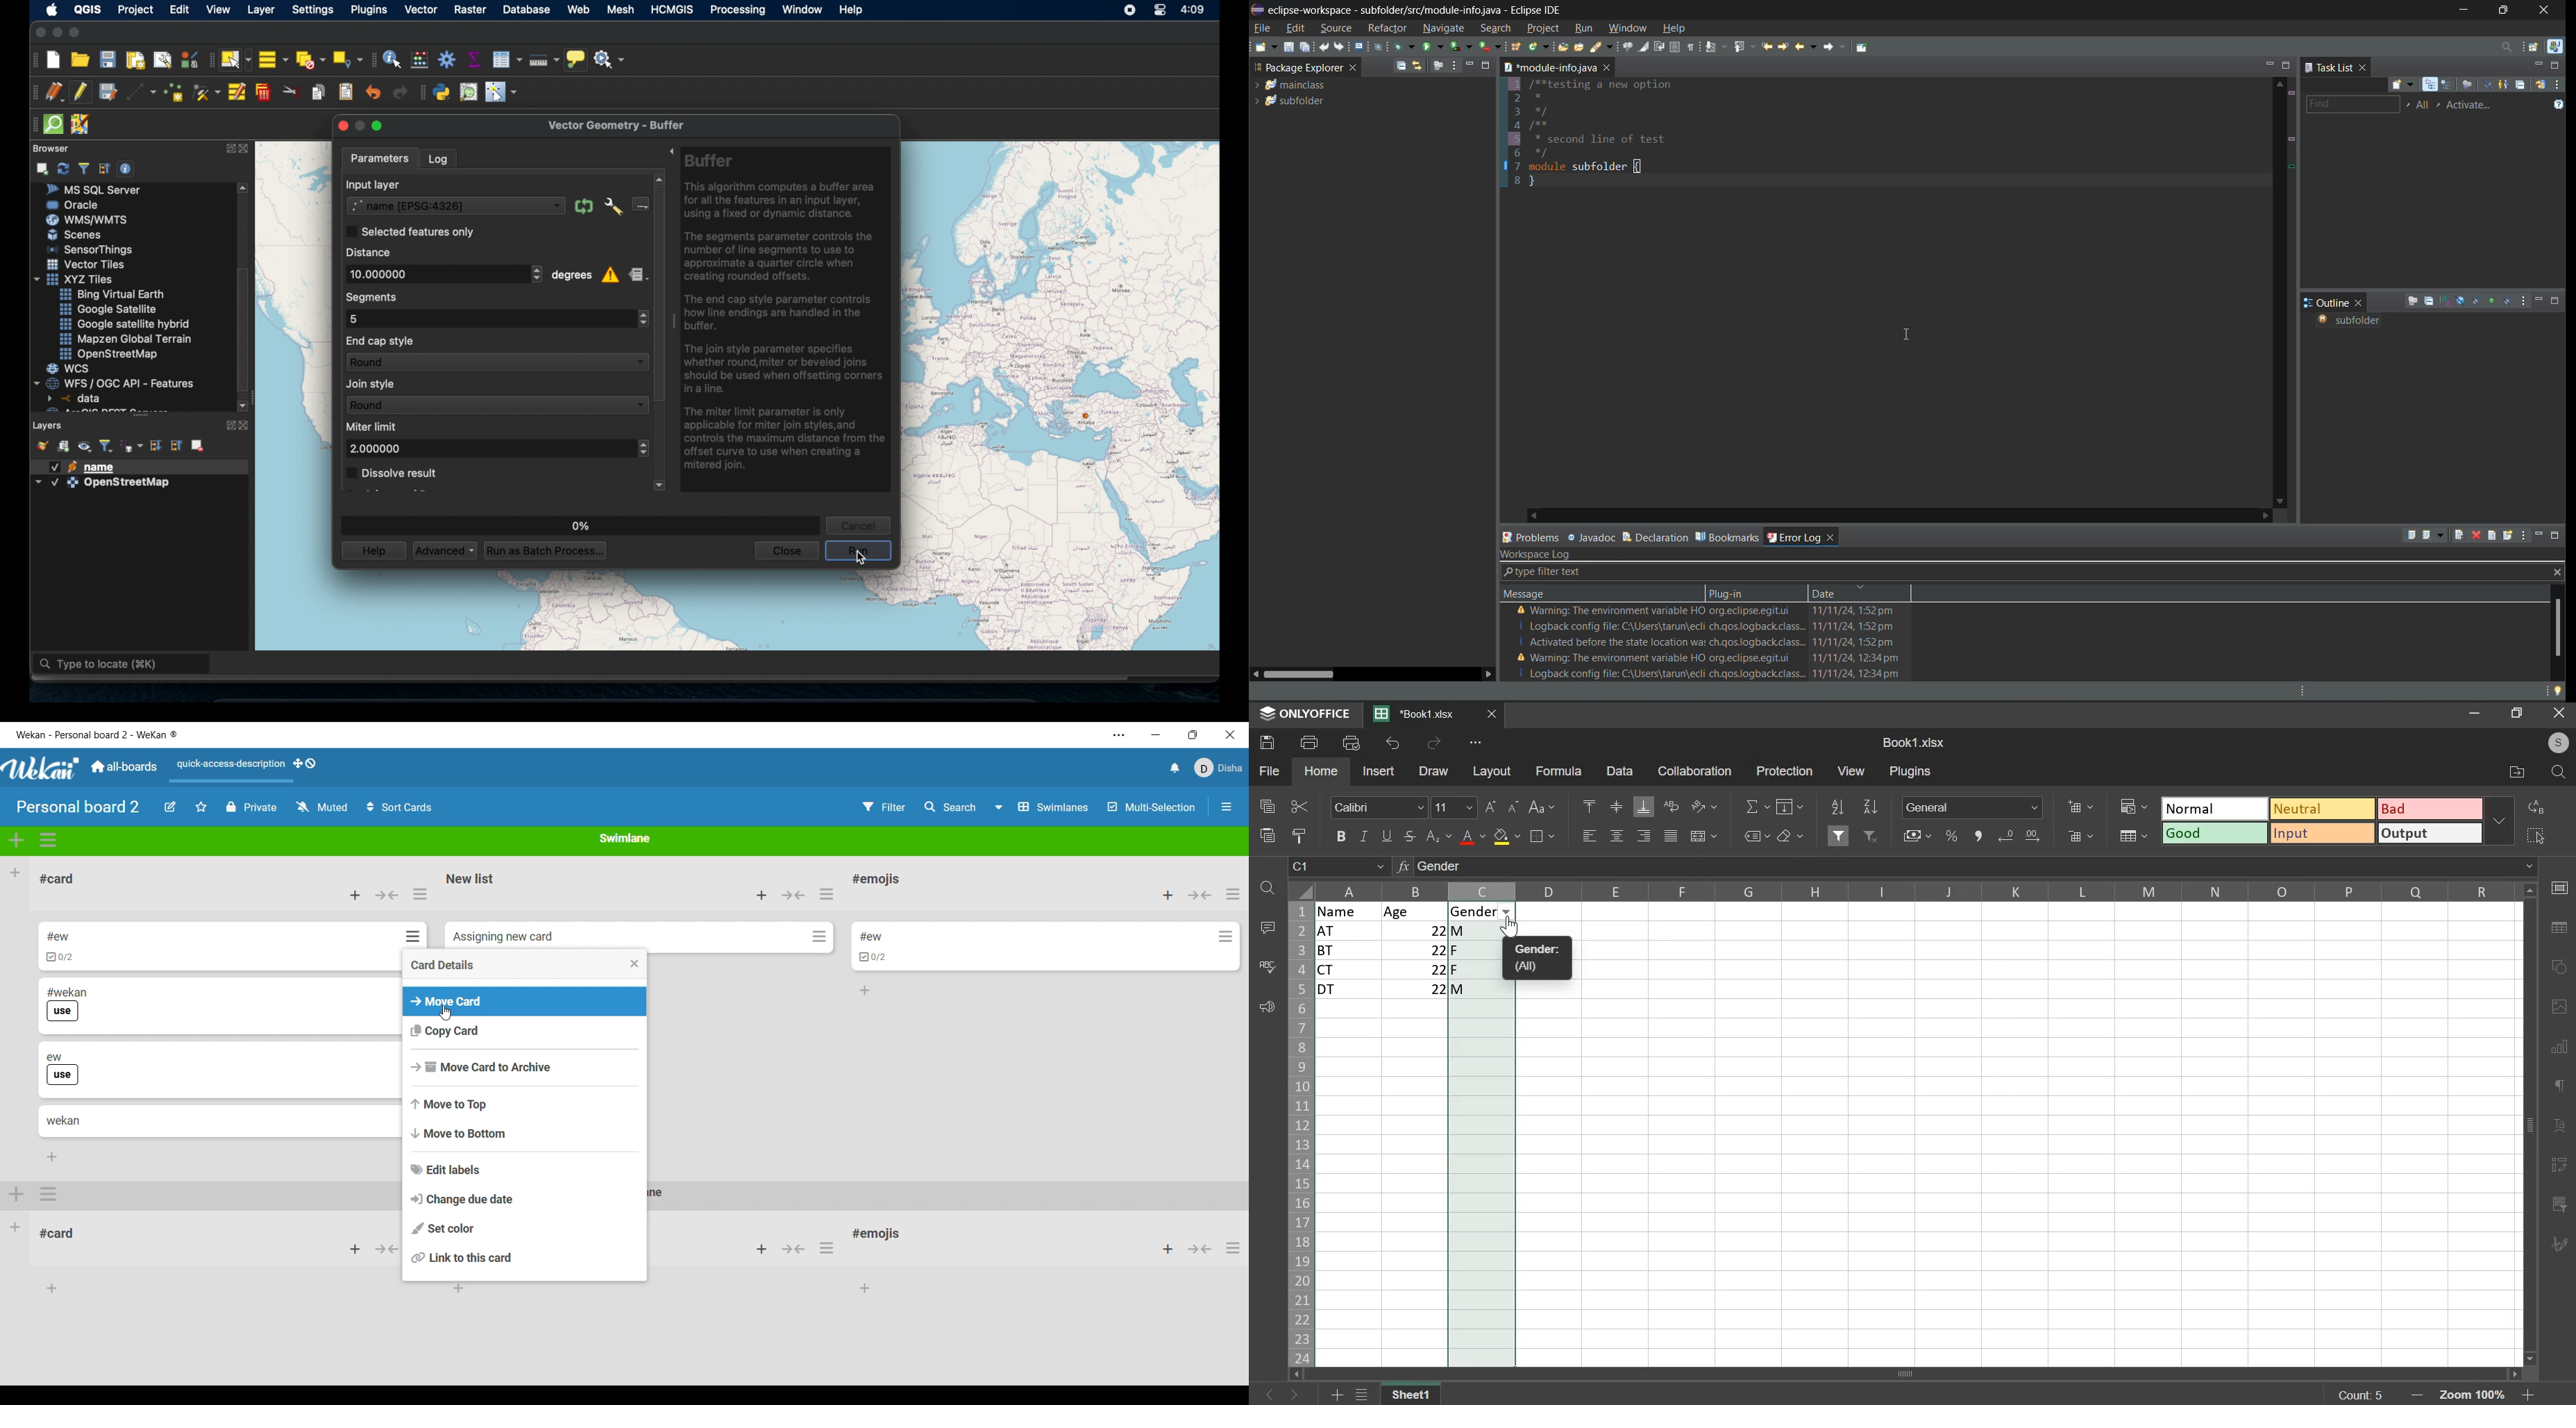 The width and height of the screenshot is (2576, 1428). Describe the element at coordinates (612, 60) in the screenshot. I see `no action selected` at that location.